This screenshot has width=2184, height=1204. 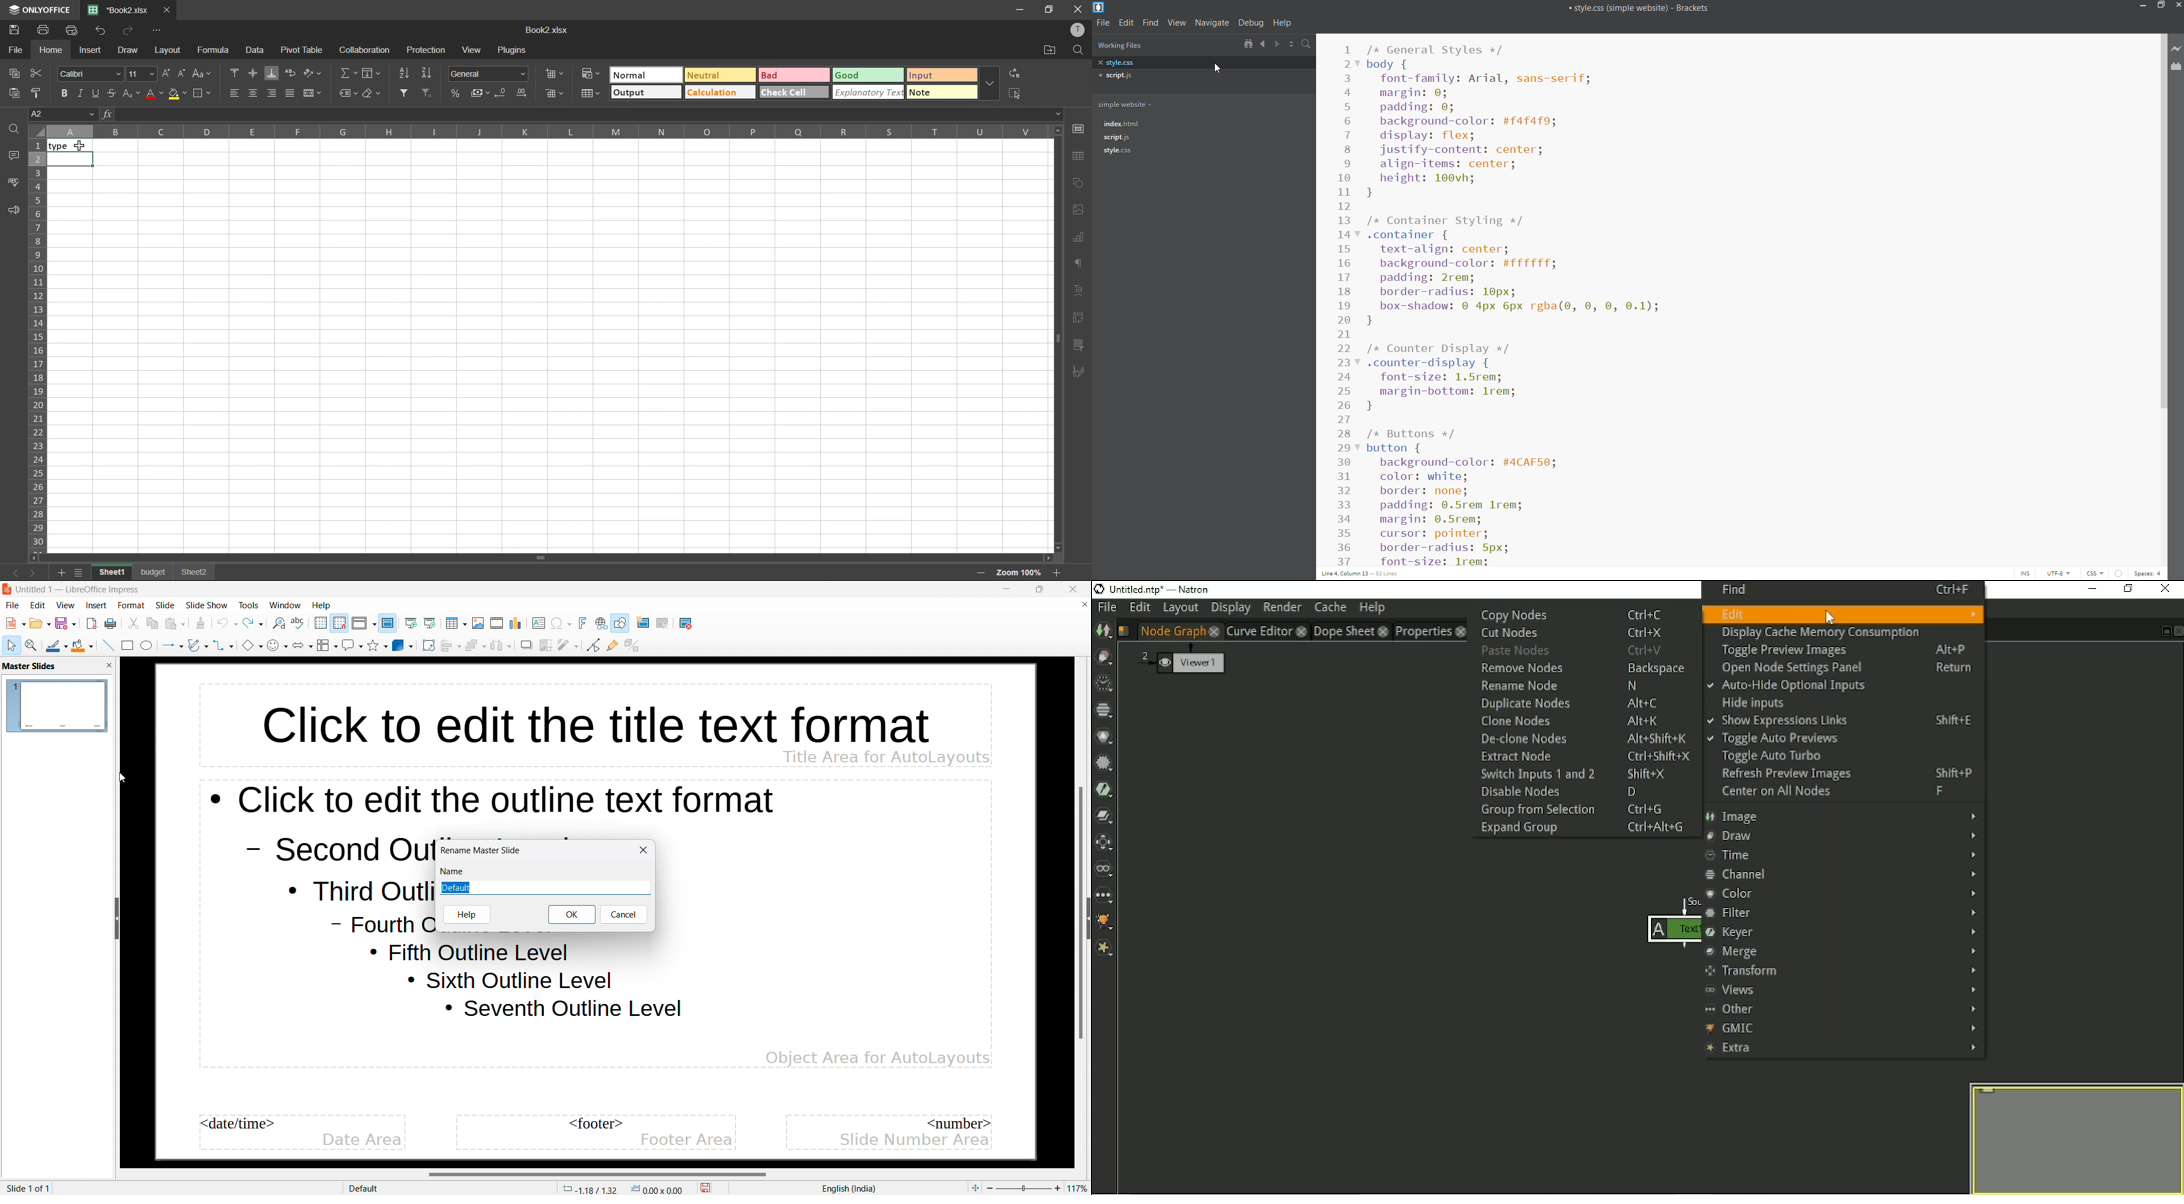 I want to click on expand, so click(x=1088, y=918).